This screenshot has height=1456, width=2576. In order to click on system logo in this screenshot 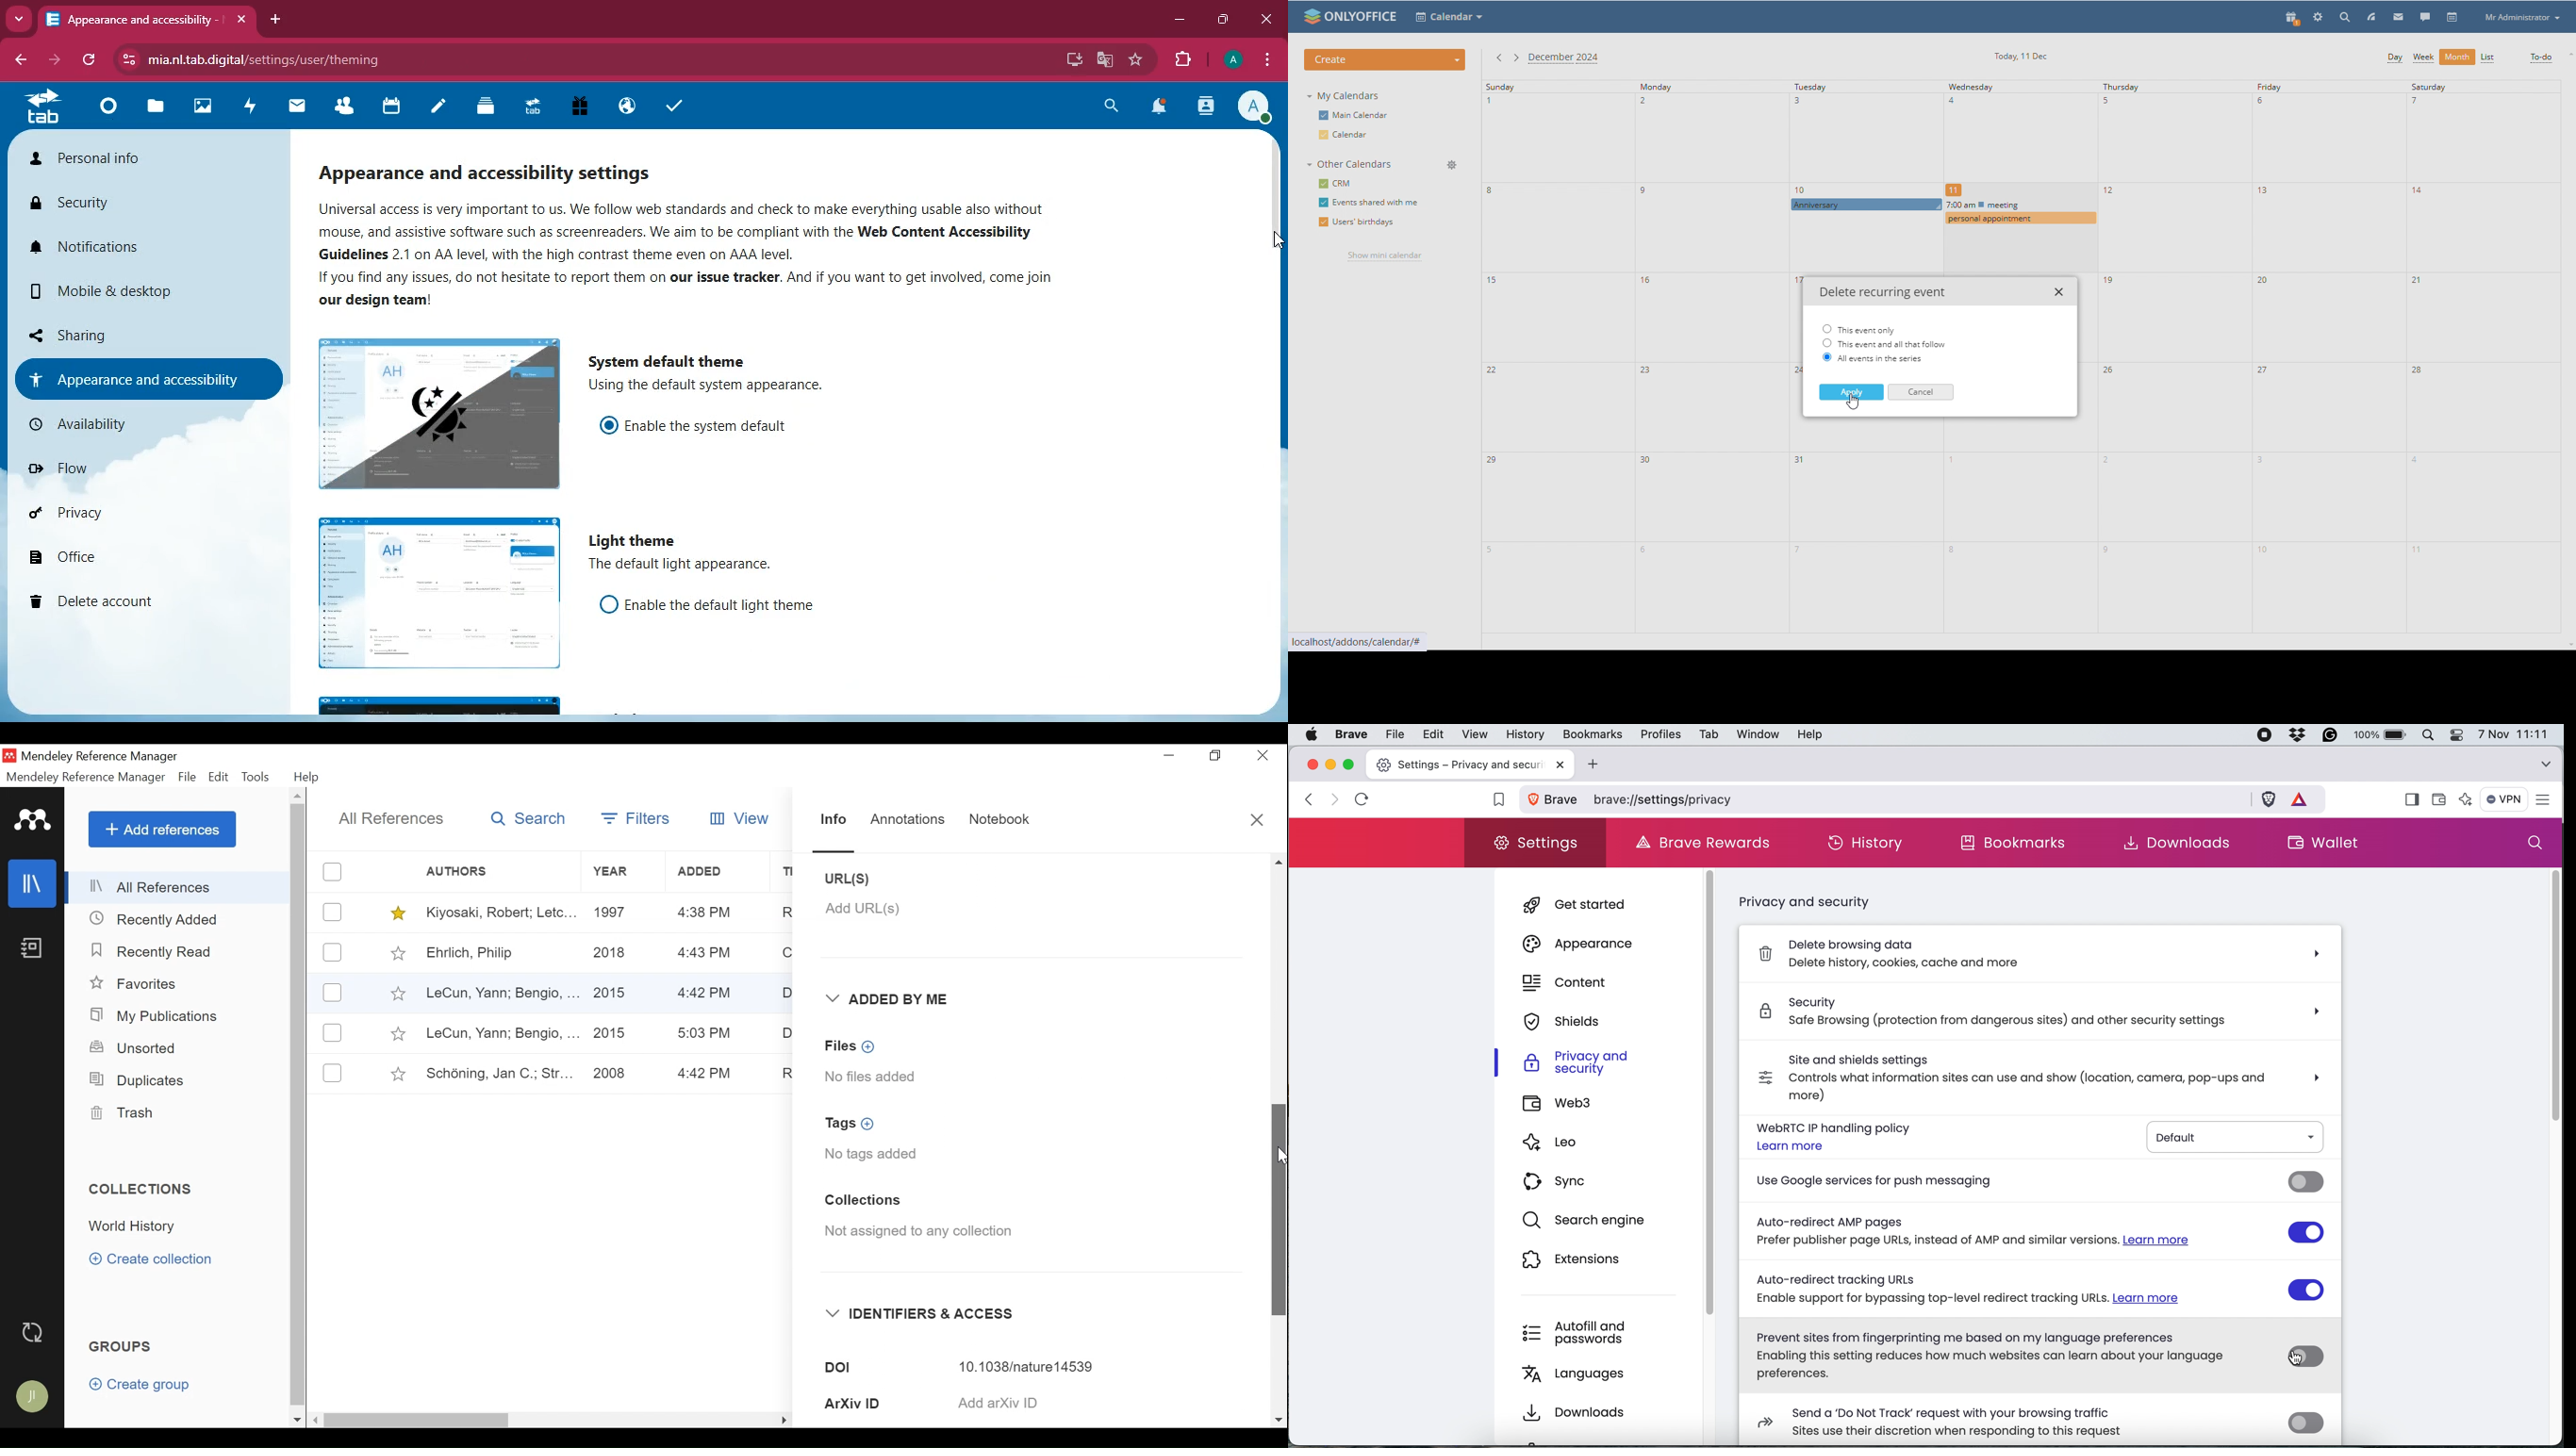, I will do `click(1311, 734)`.